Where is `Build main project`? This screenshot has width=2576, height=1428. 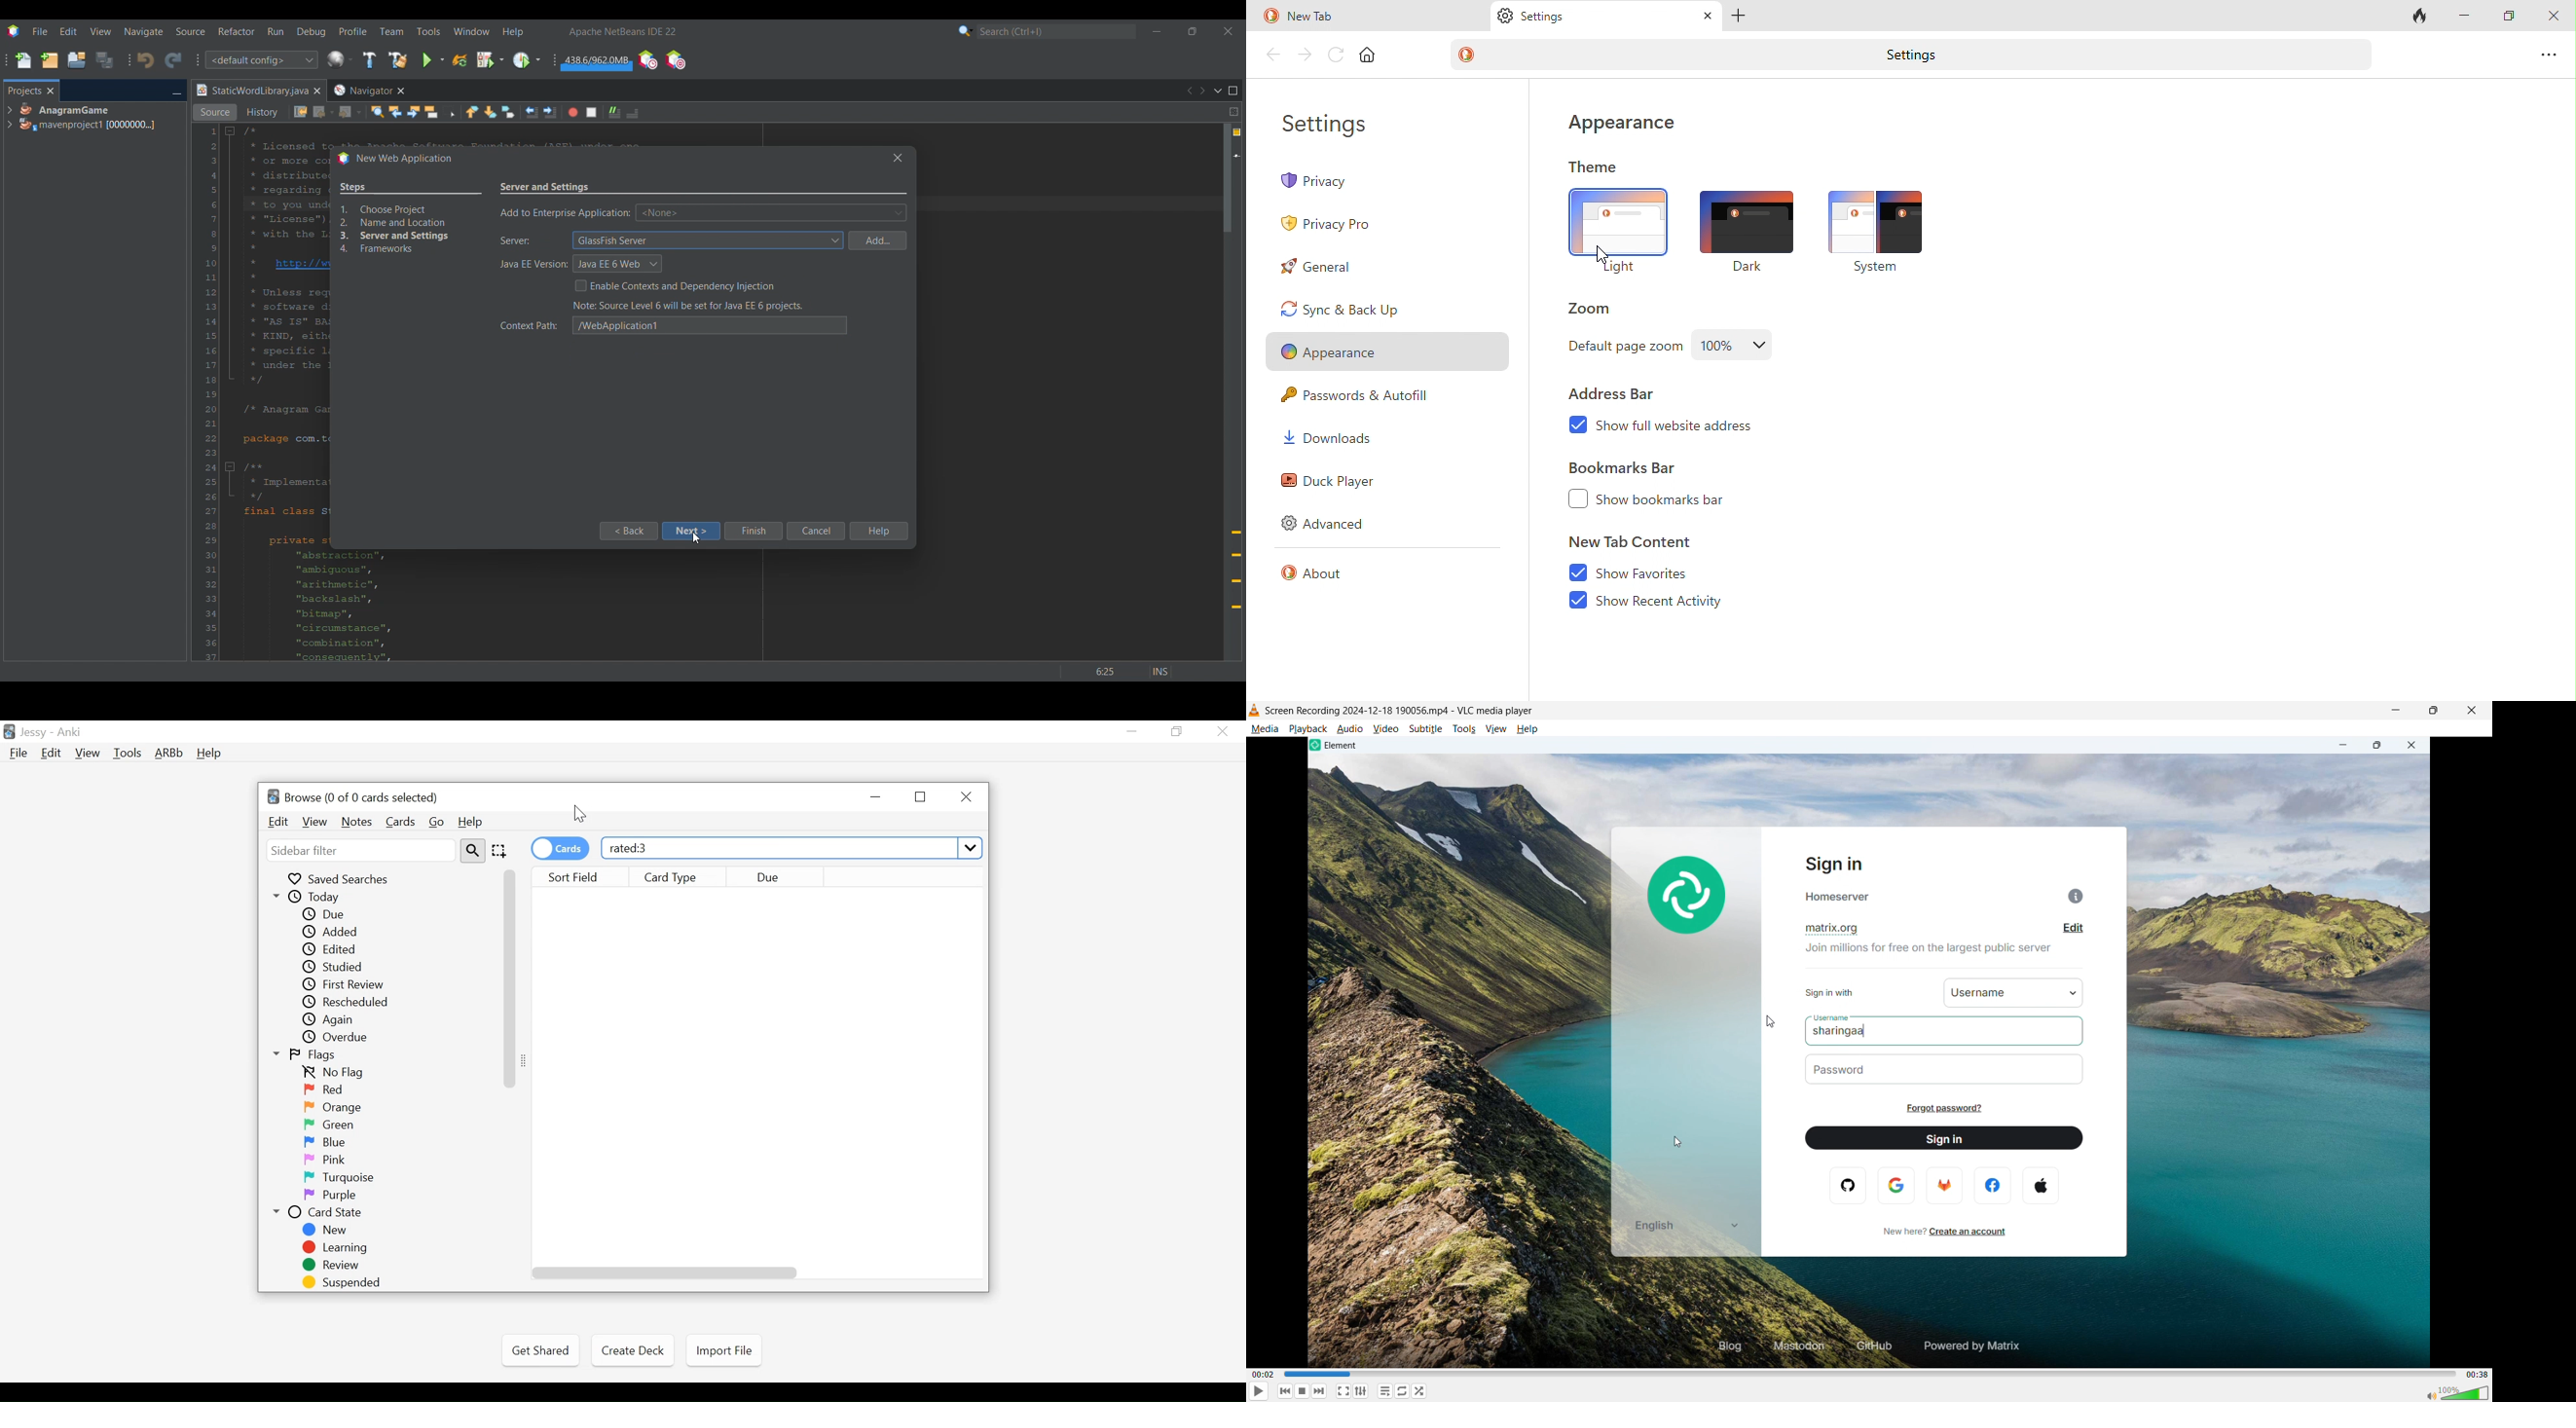 Build main project is located at coordinates (369, 60).